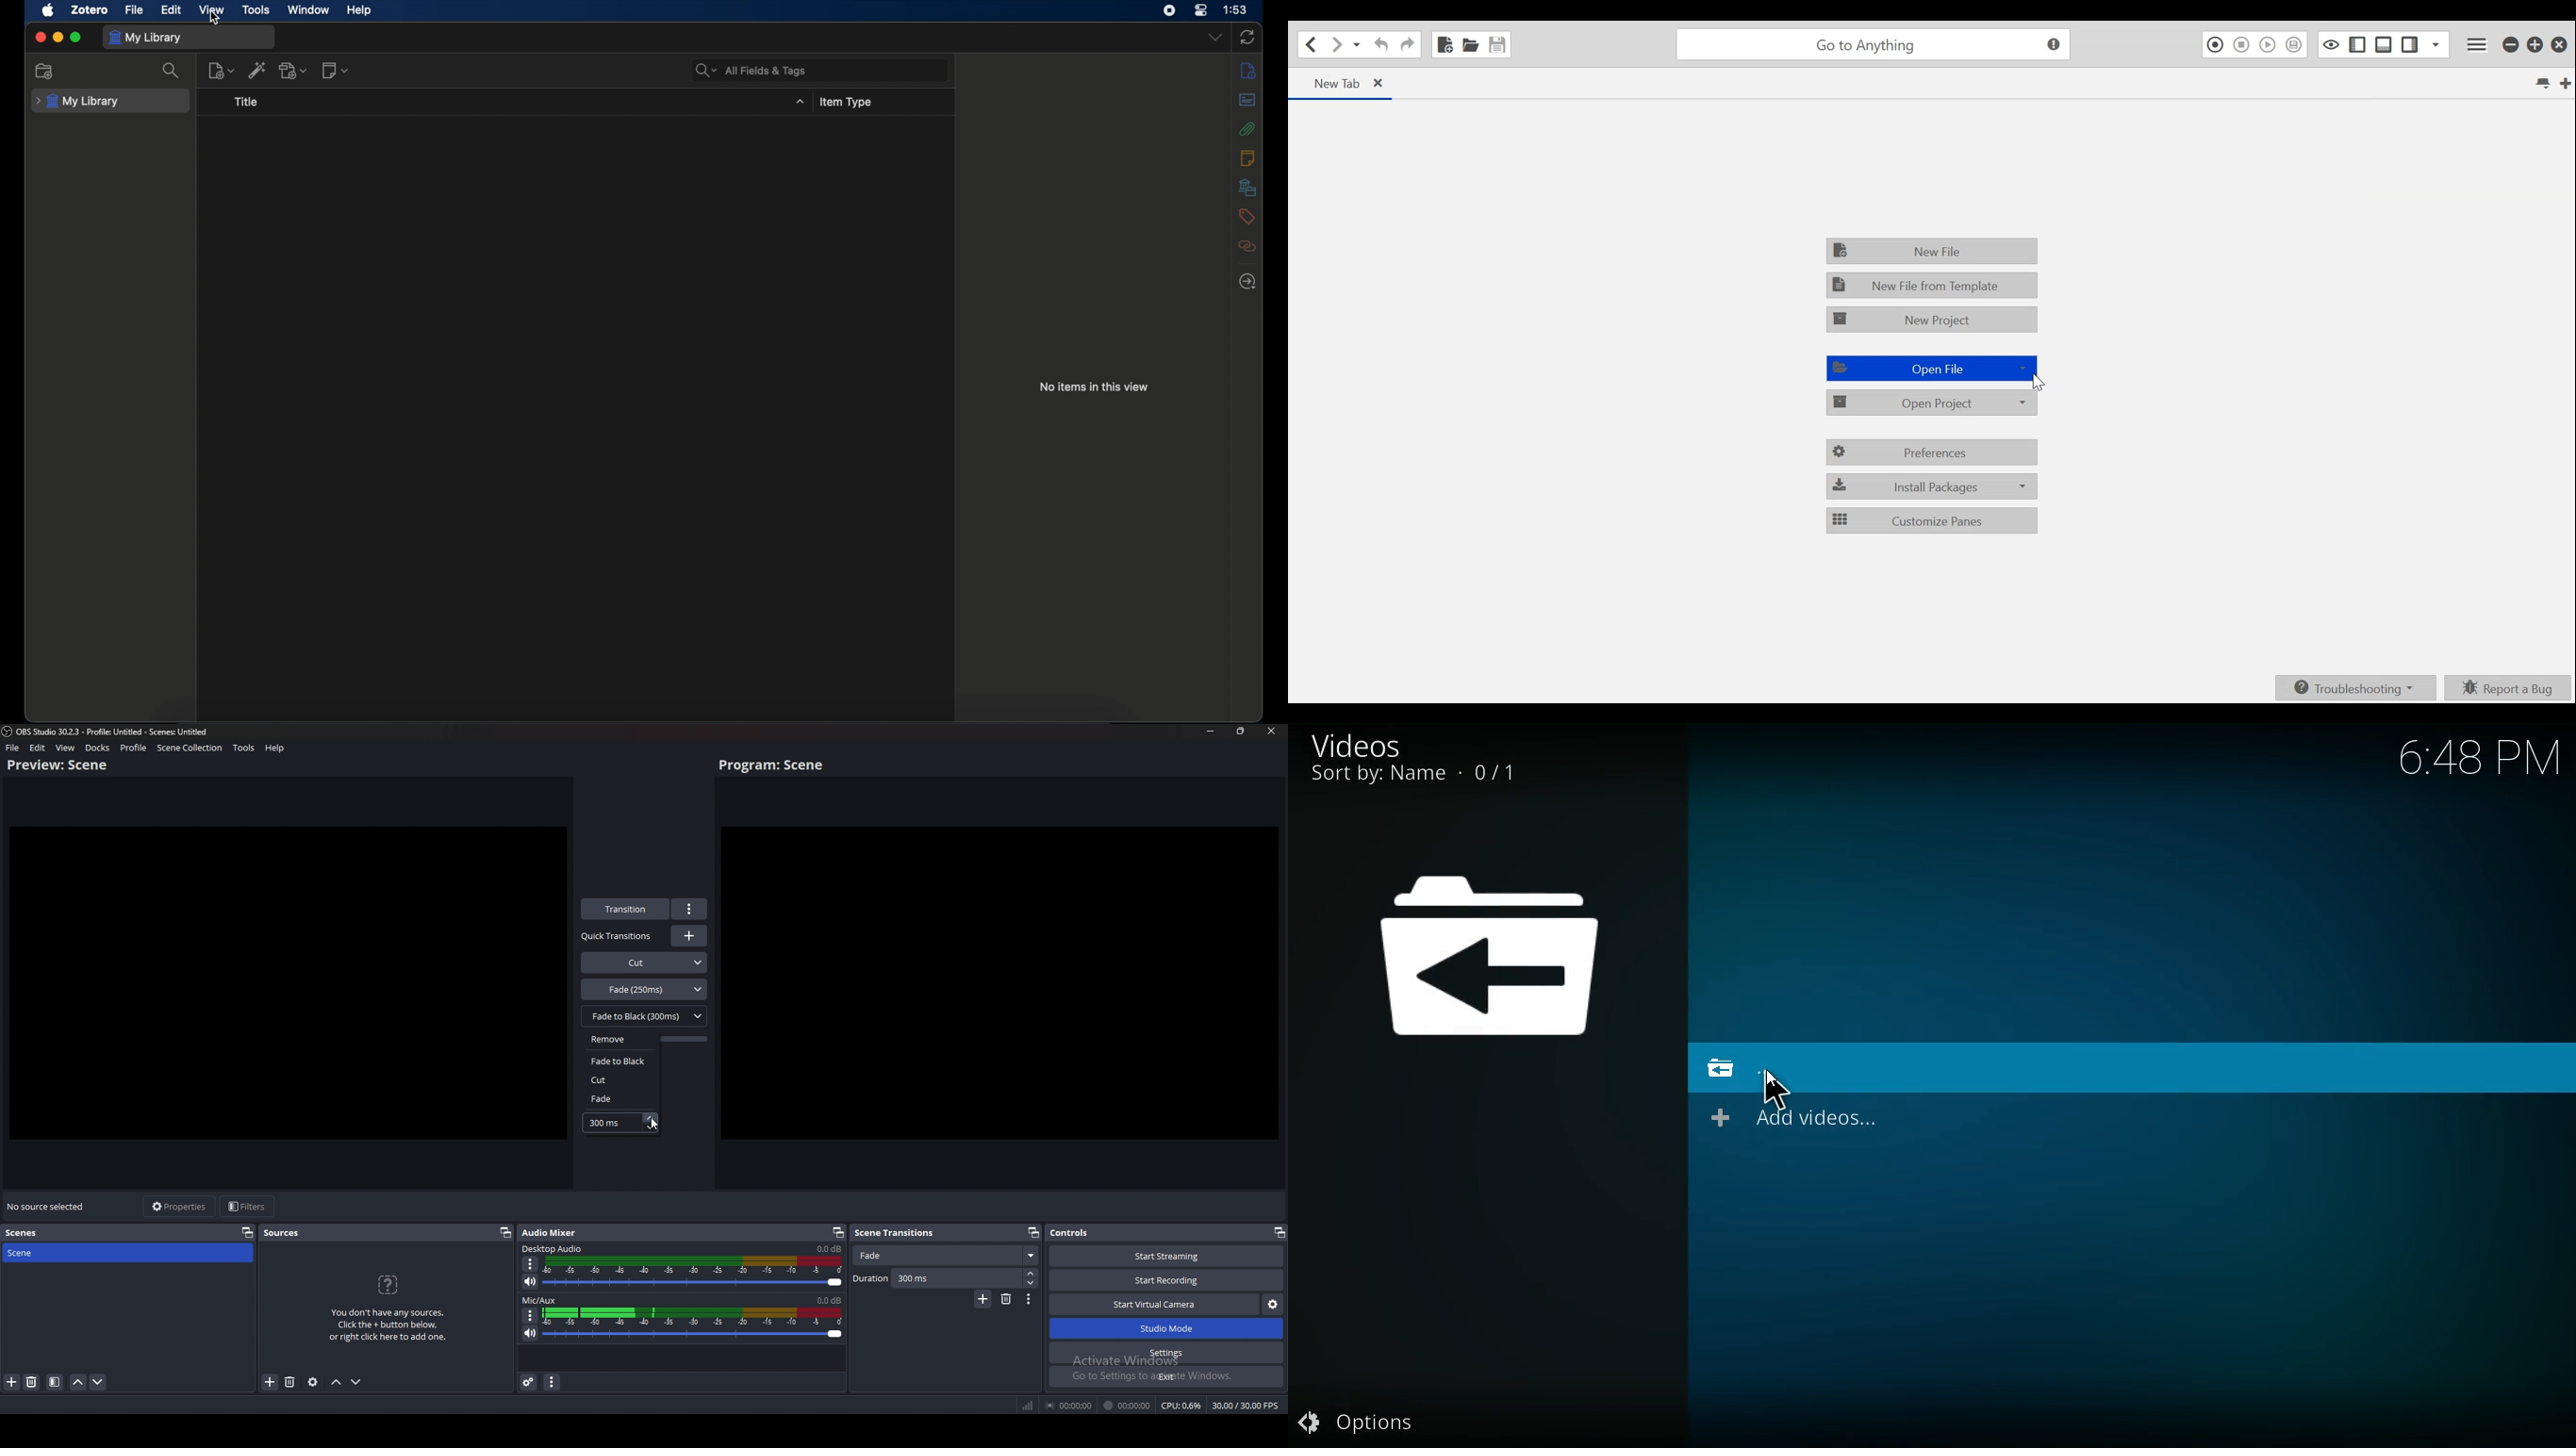 The width and height of the screenshot is (2576, 1456). What do you see at coordinates (645, 989) in the screenshot?
I see `fade(250ms)` at bounding box center [645, 989].